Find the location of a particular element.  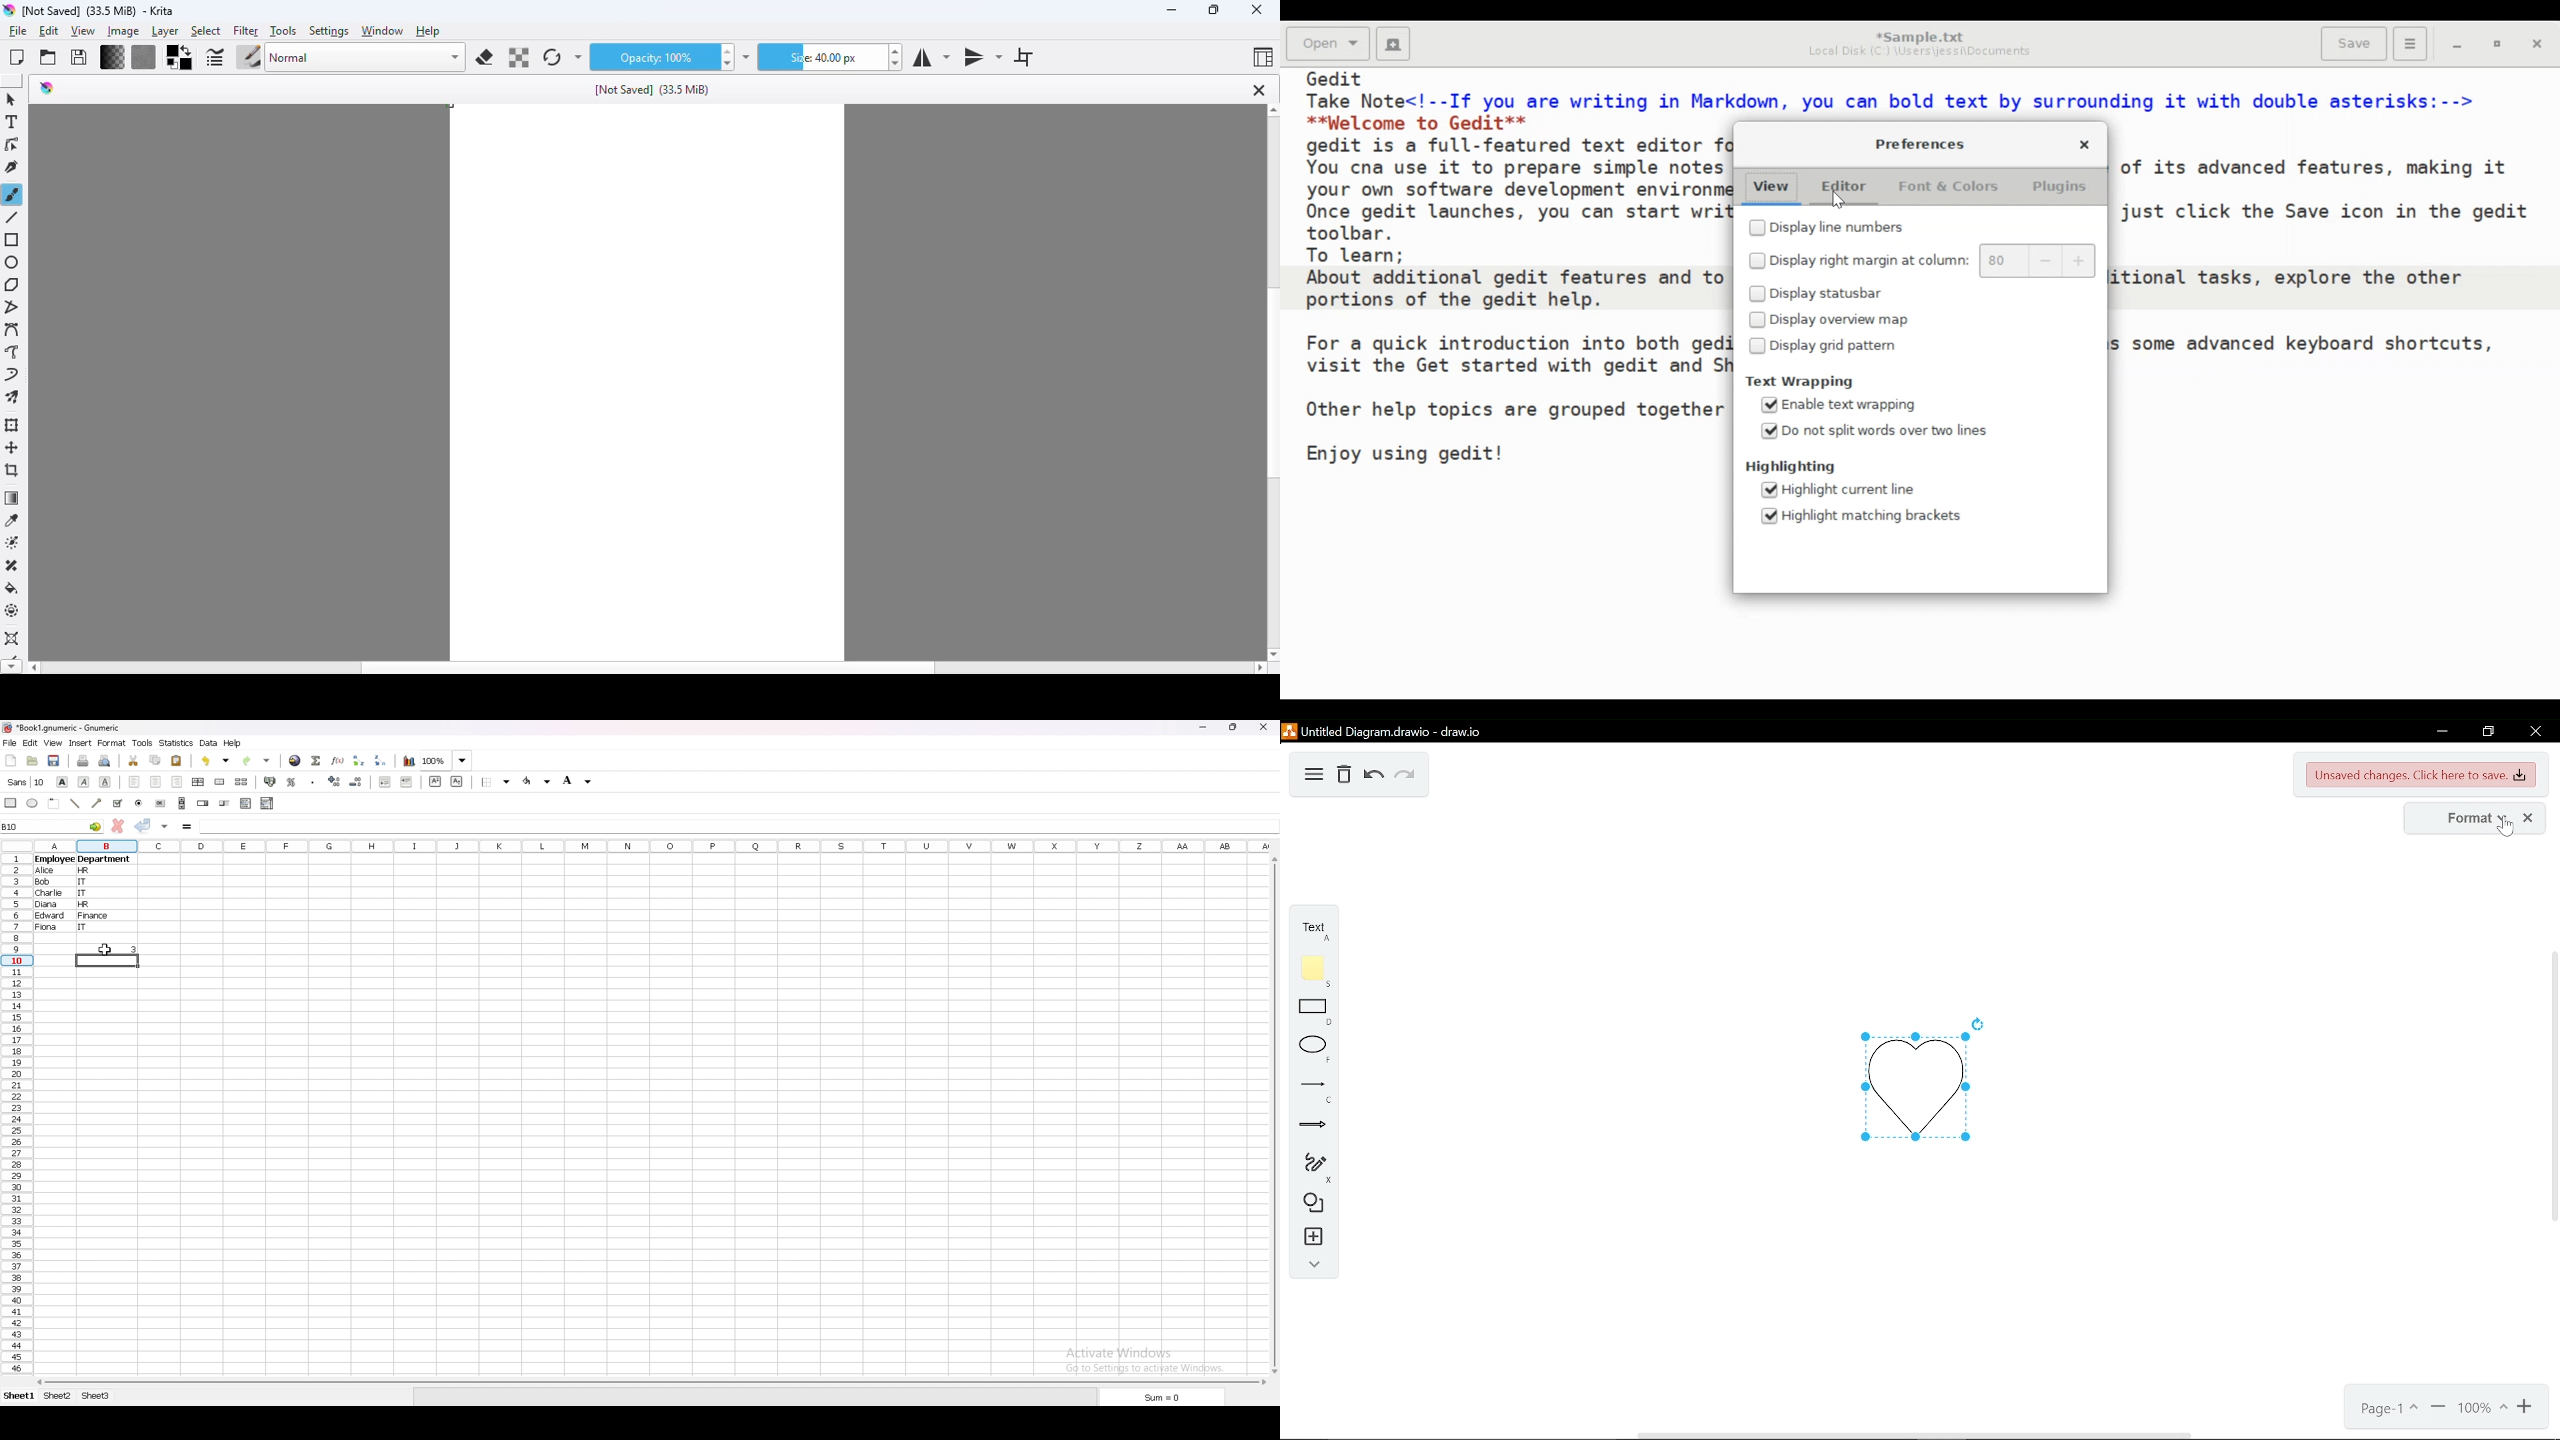

close is located at coordinates (2531, 820).